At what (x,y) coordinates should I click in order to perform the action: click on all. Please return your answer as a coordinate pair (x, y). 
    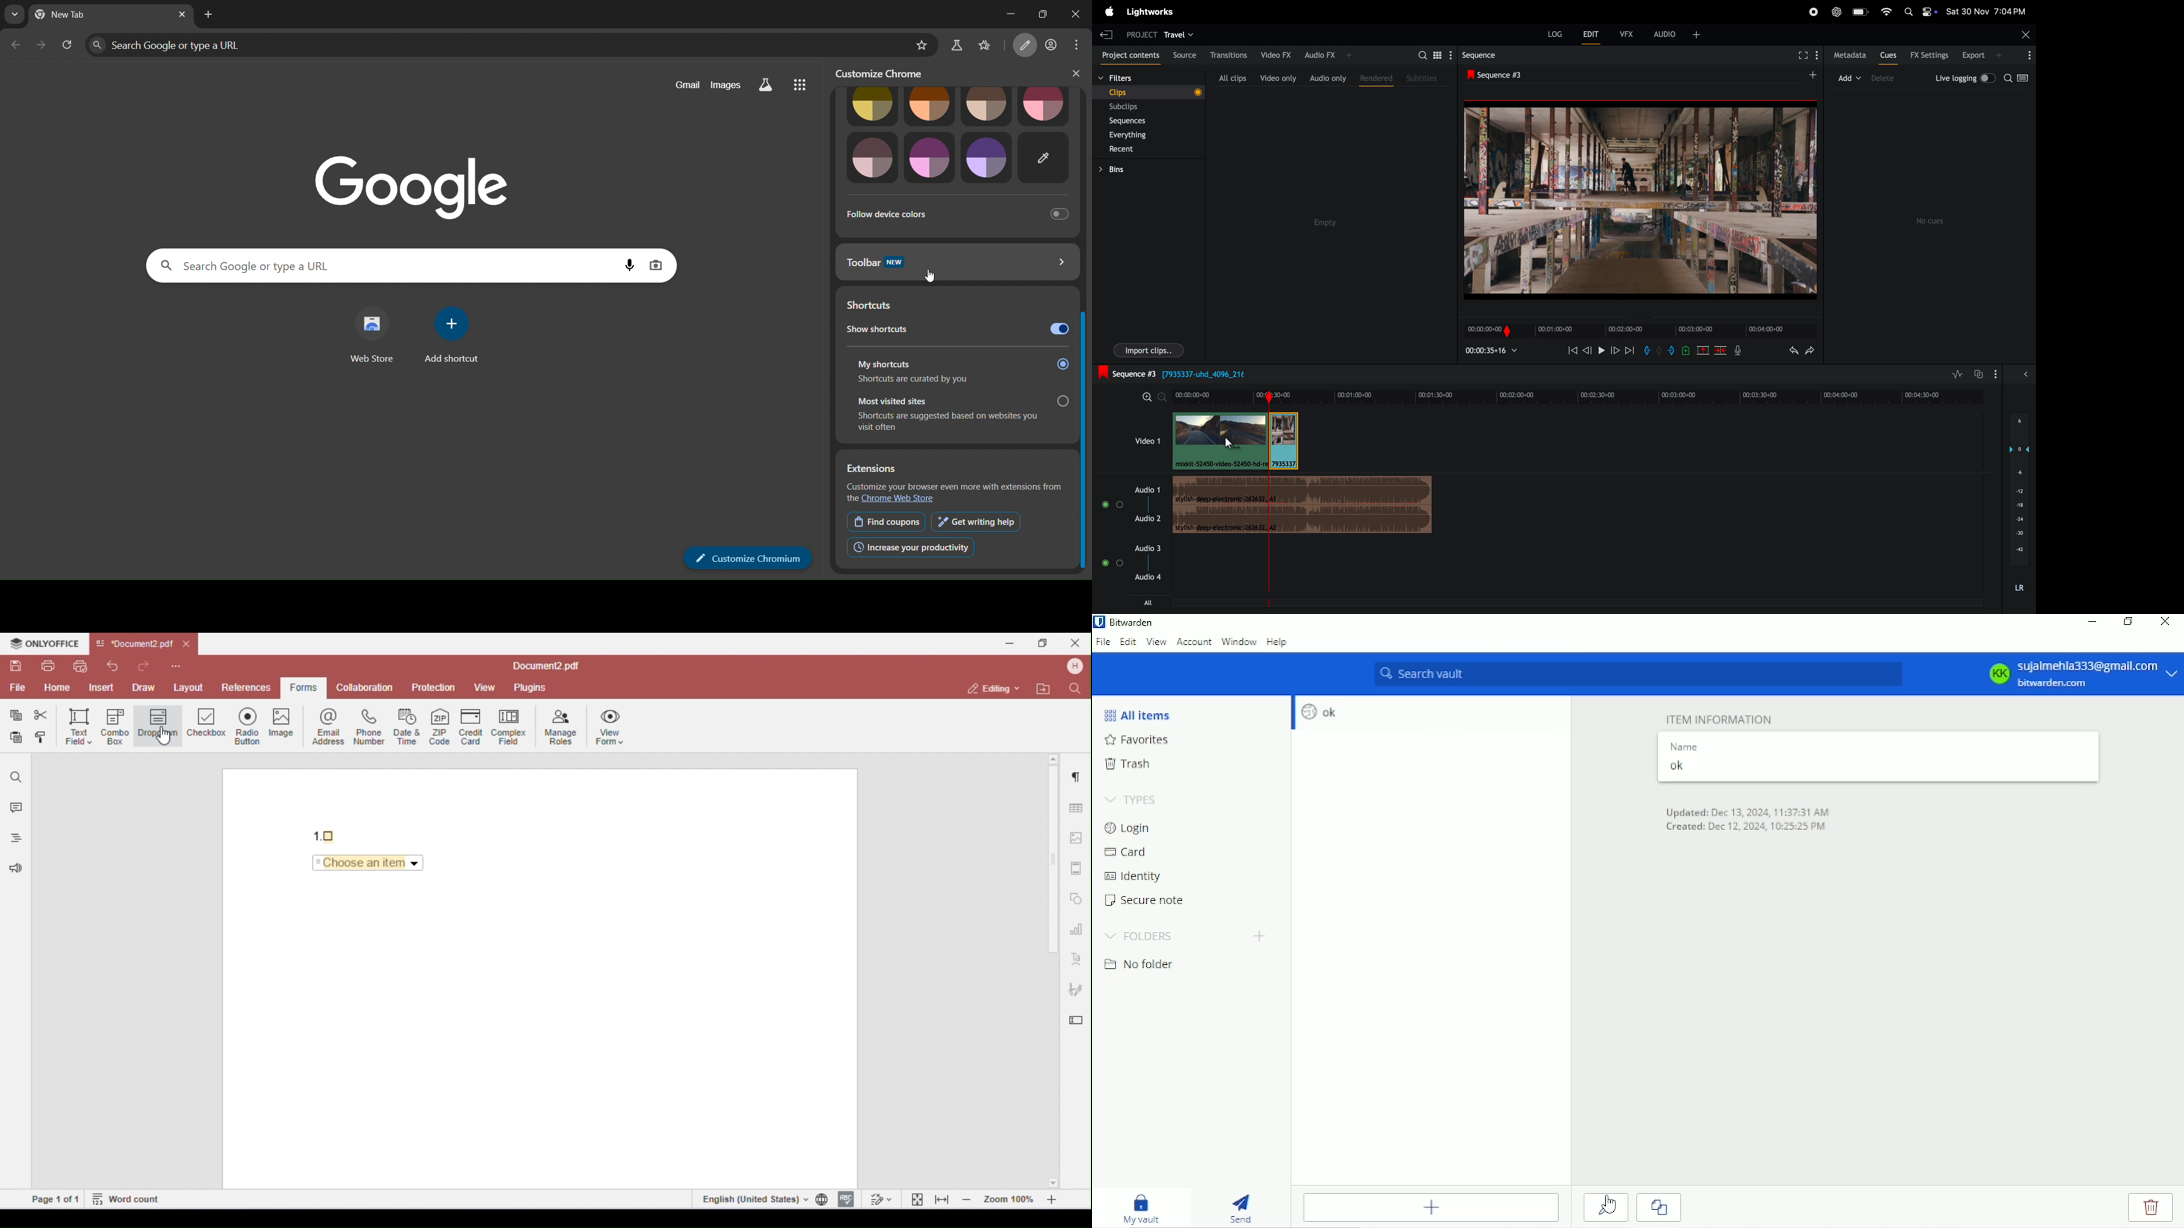
    Looking at the image, I should click on (1148, 605).